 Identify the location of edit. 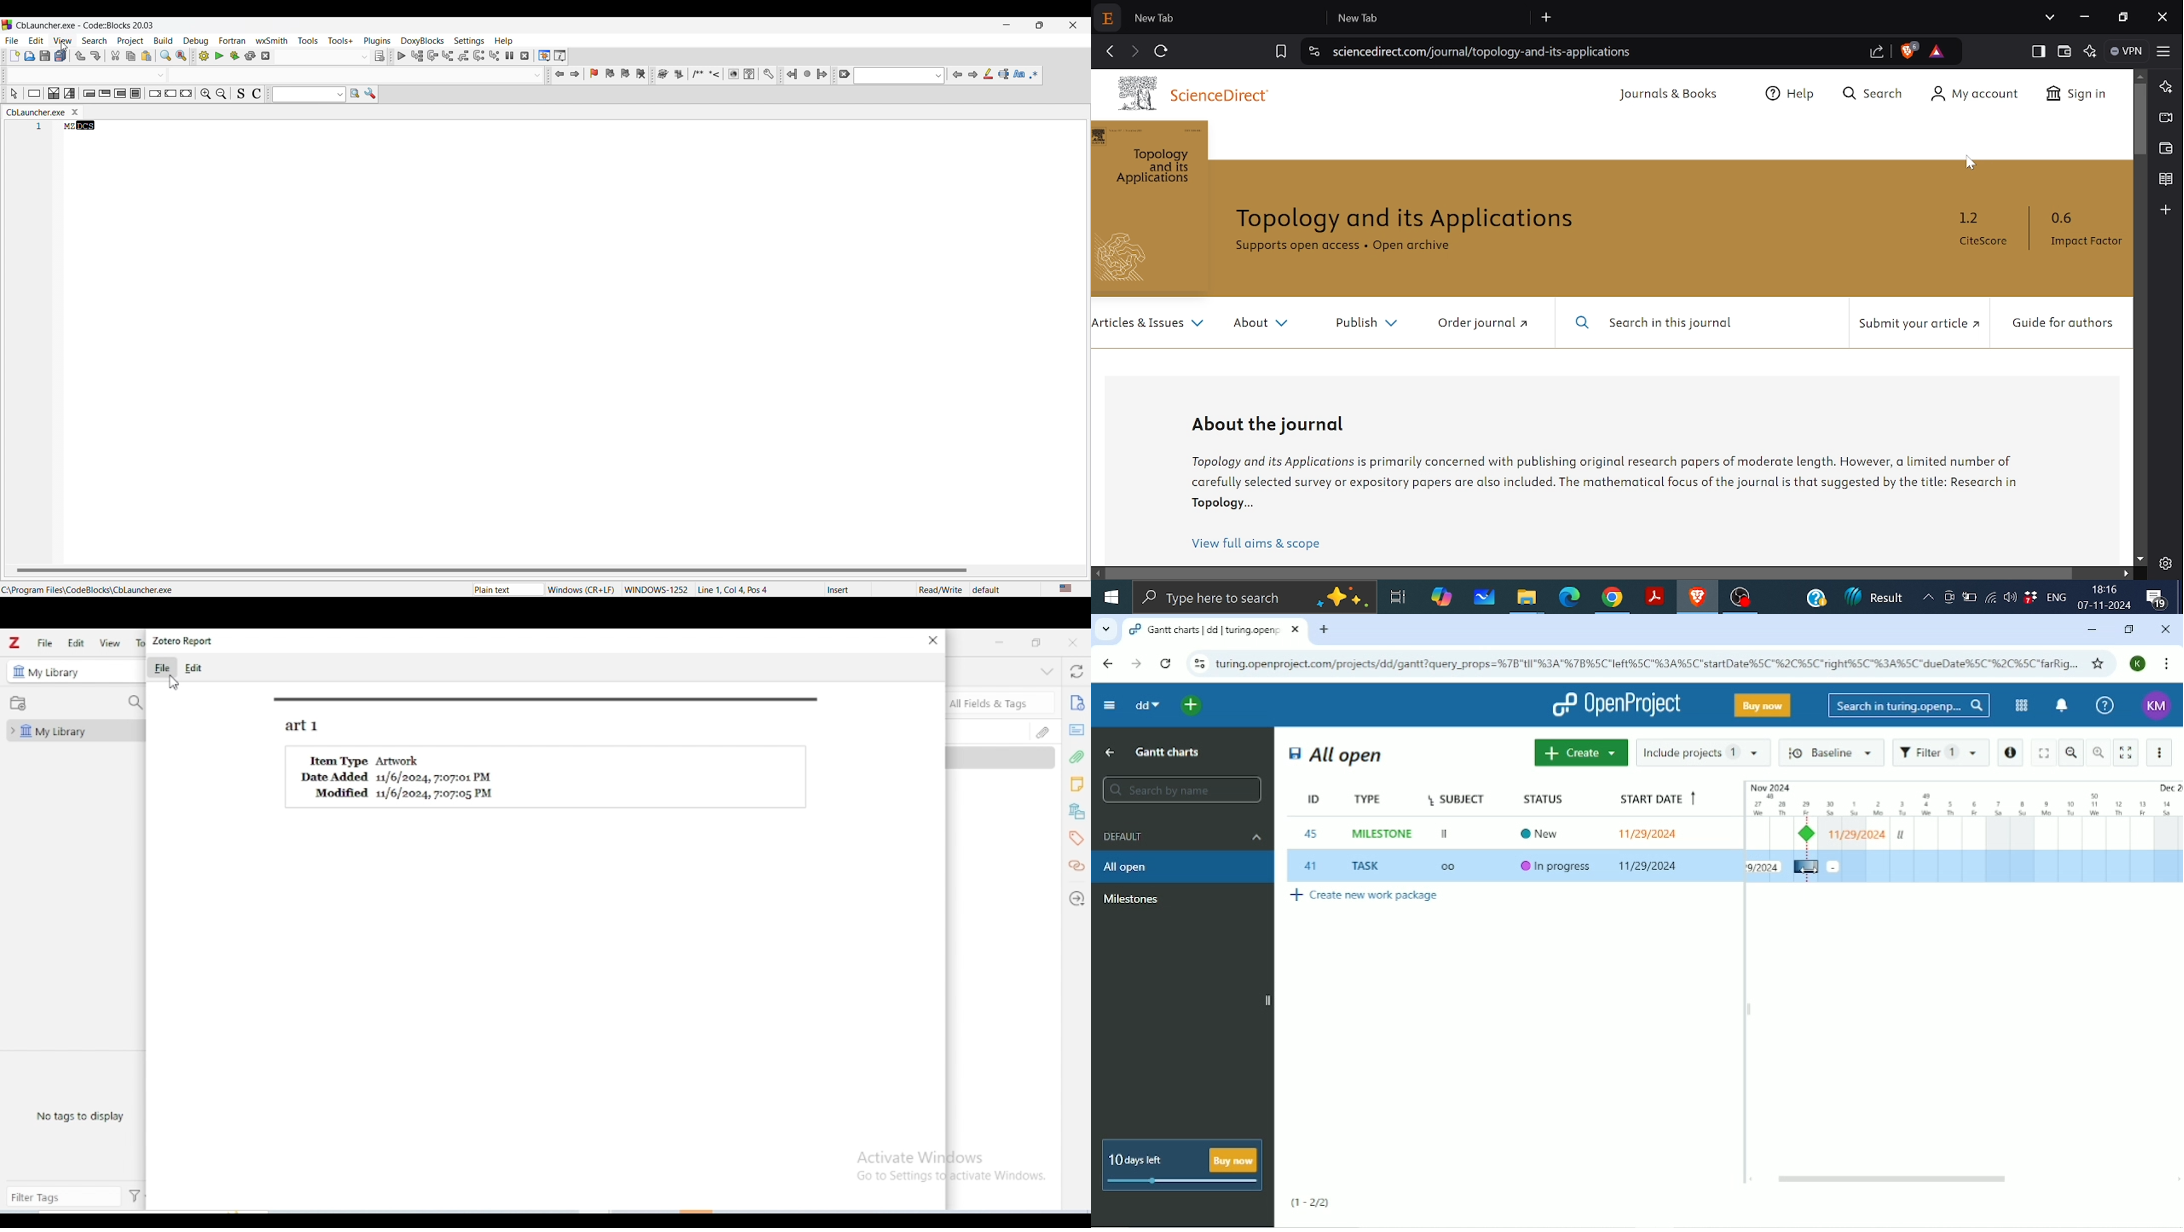
(194, 669).